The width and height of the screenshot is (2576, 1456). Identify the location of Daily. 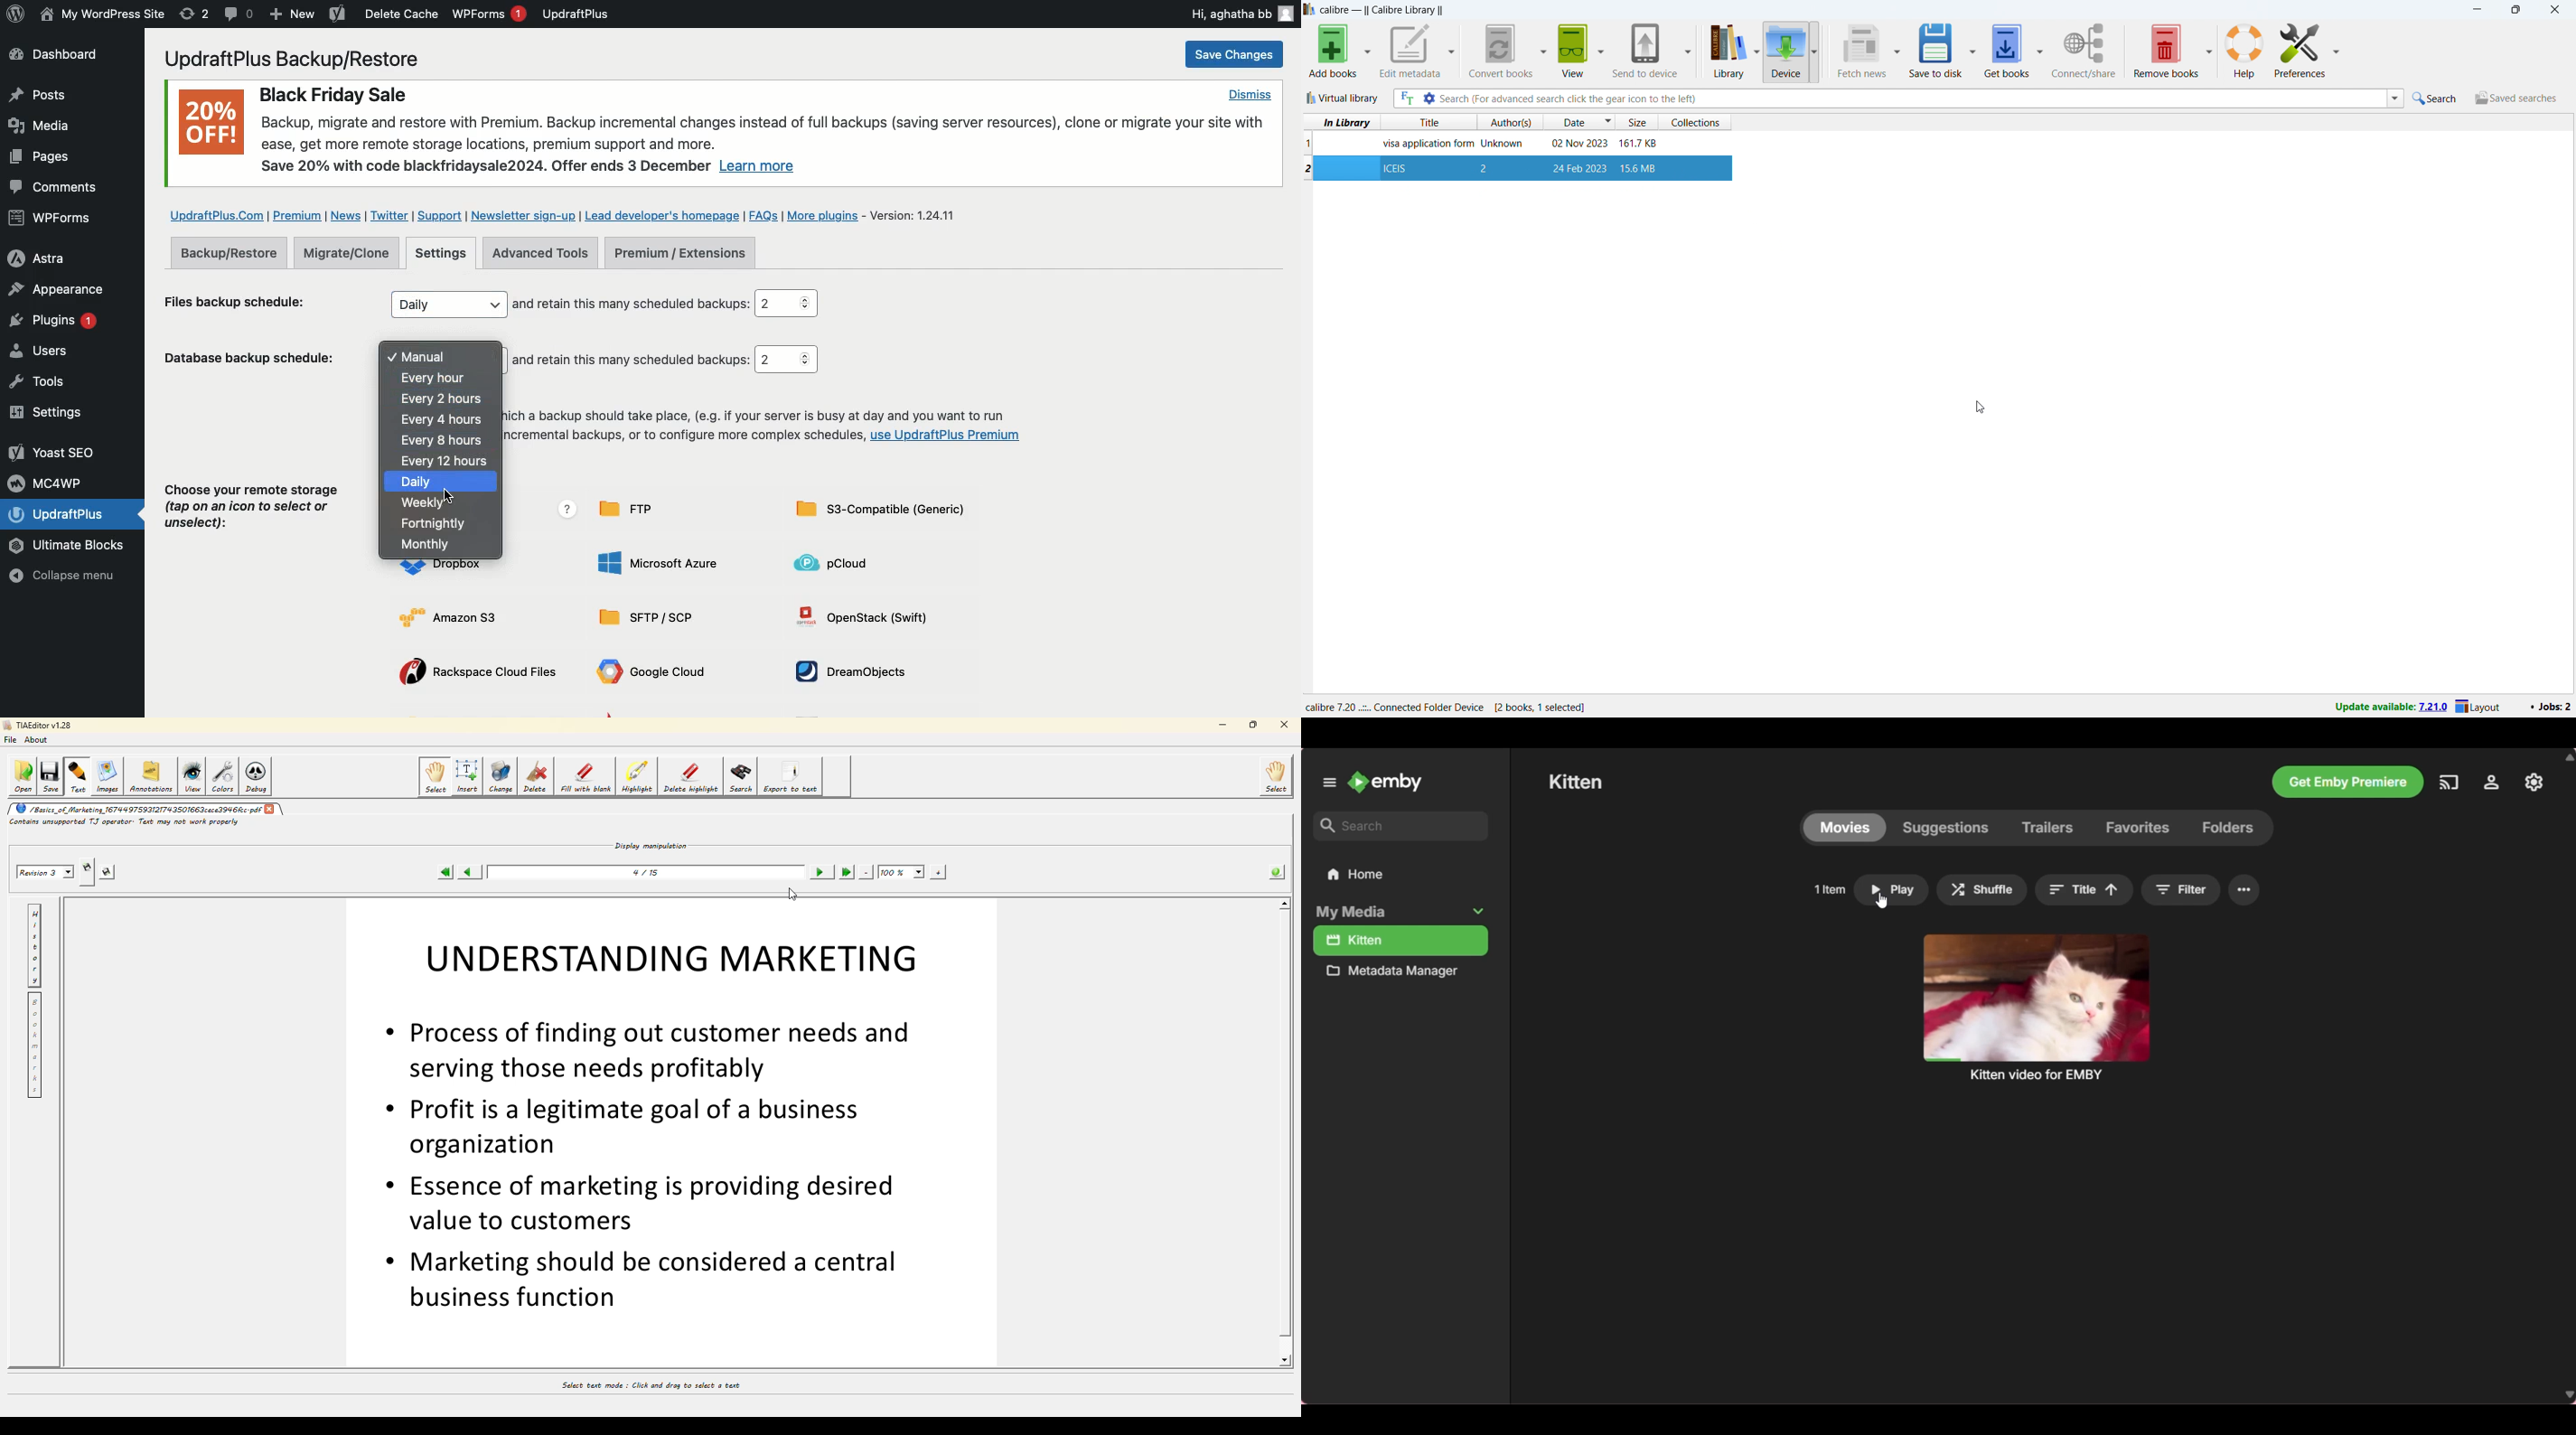
(447, 304).